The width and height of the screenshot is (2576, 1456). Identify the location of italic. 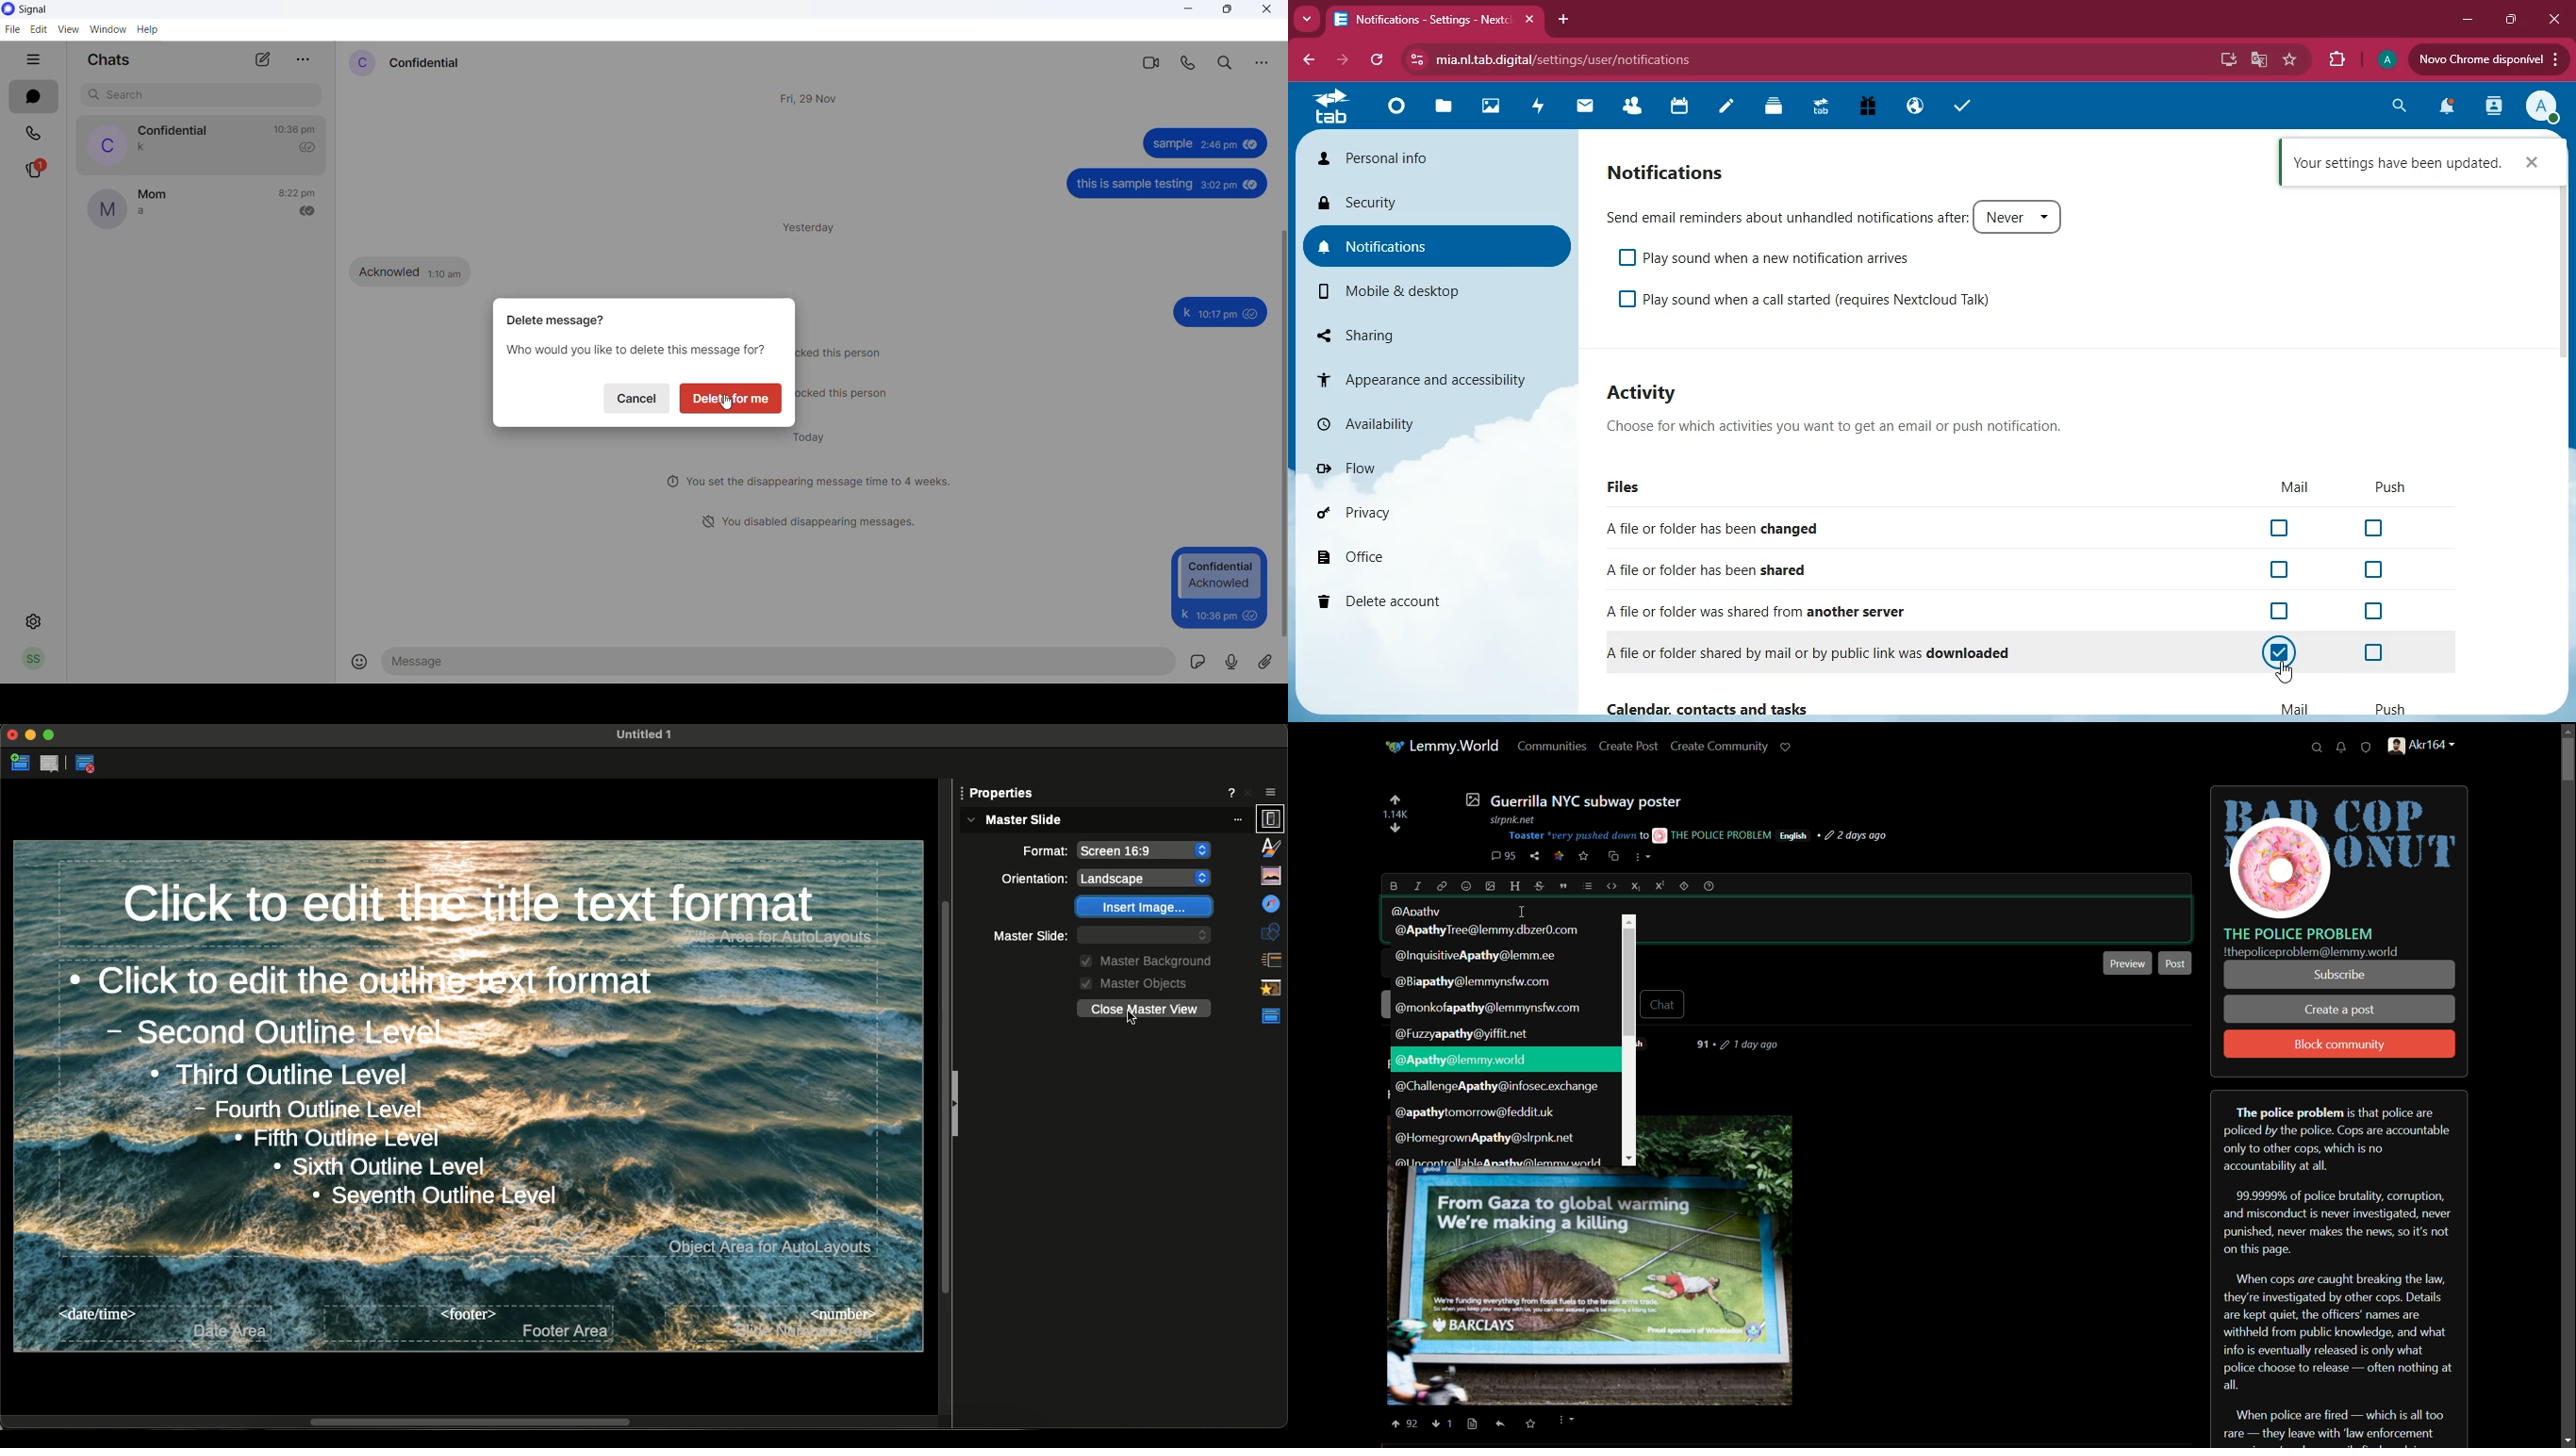
(1416, 886).